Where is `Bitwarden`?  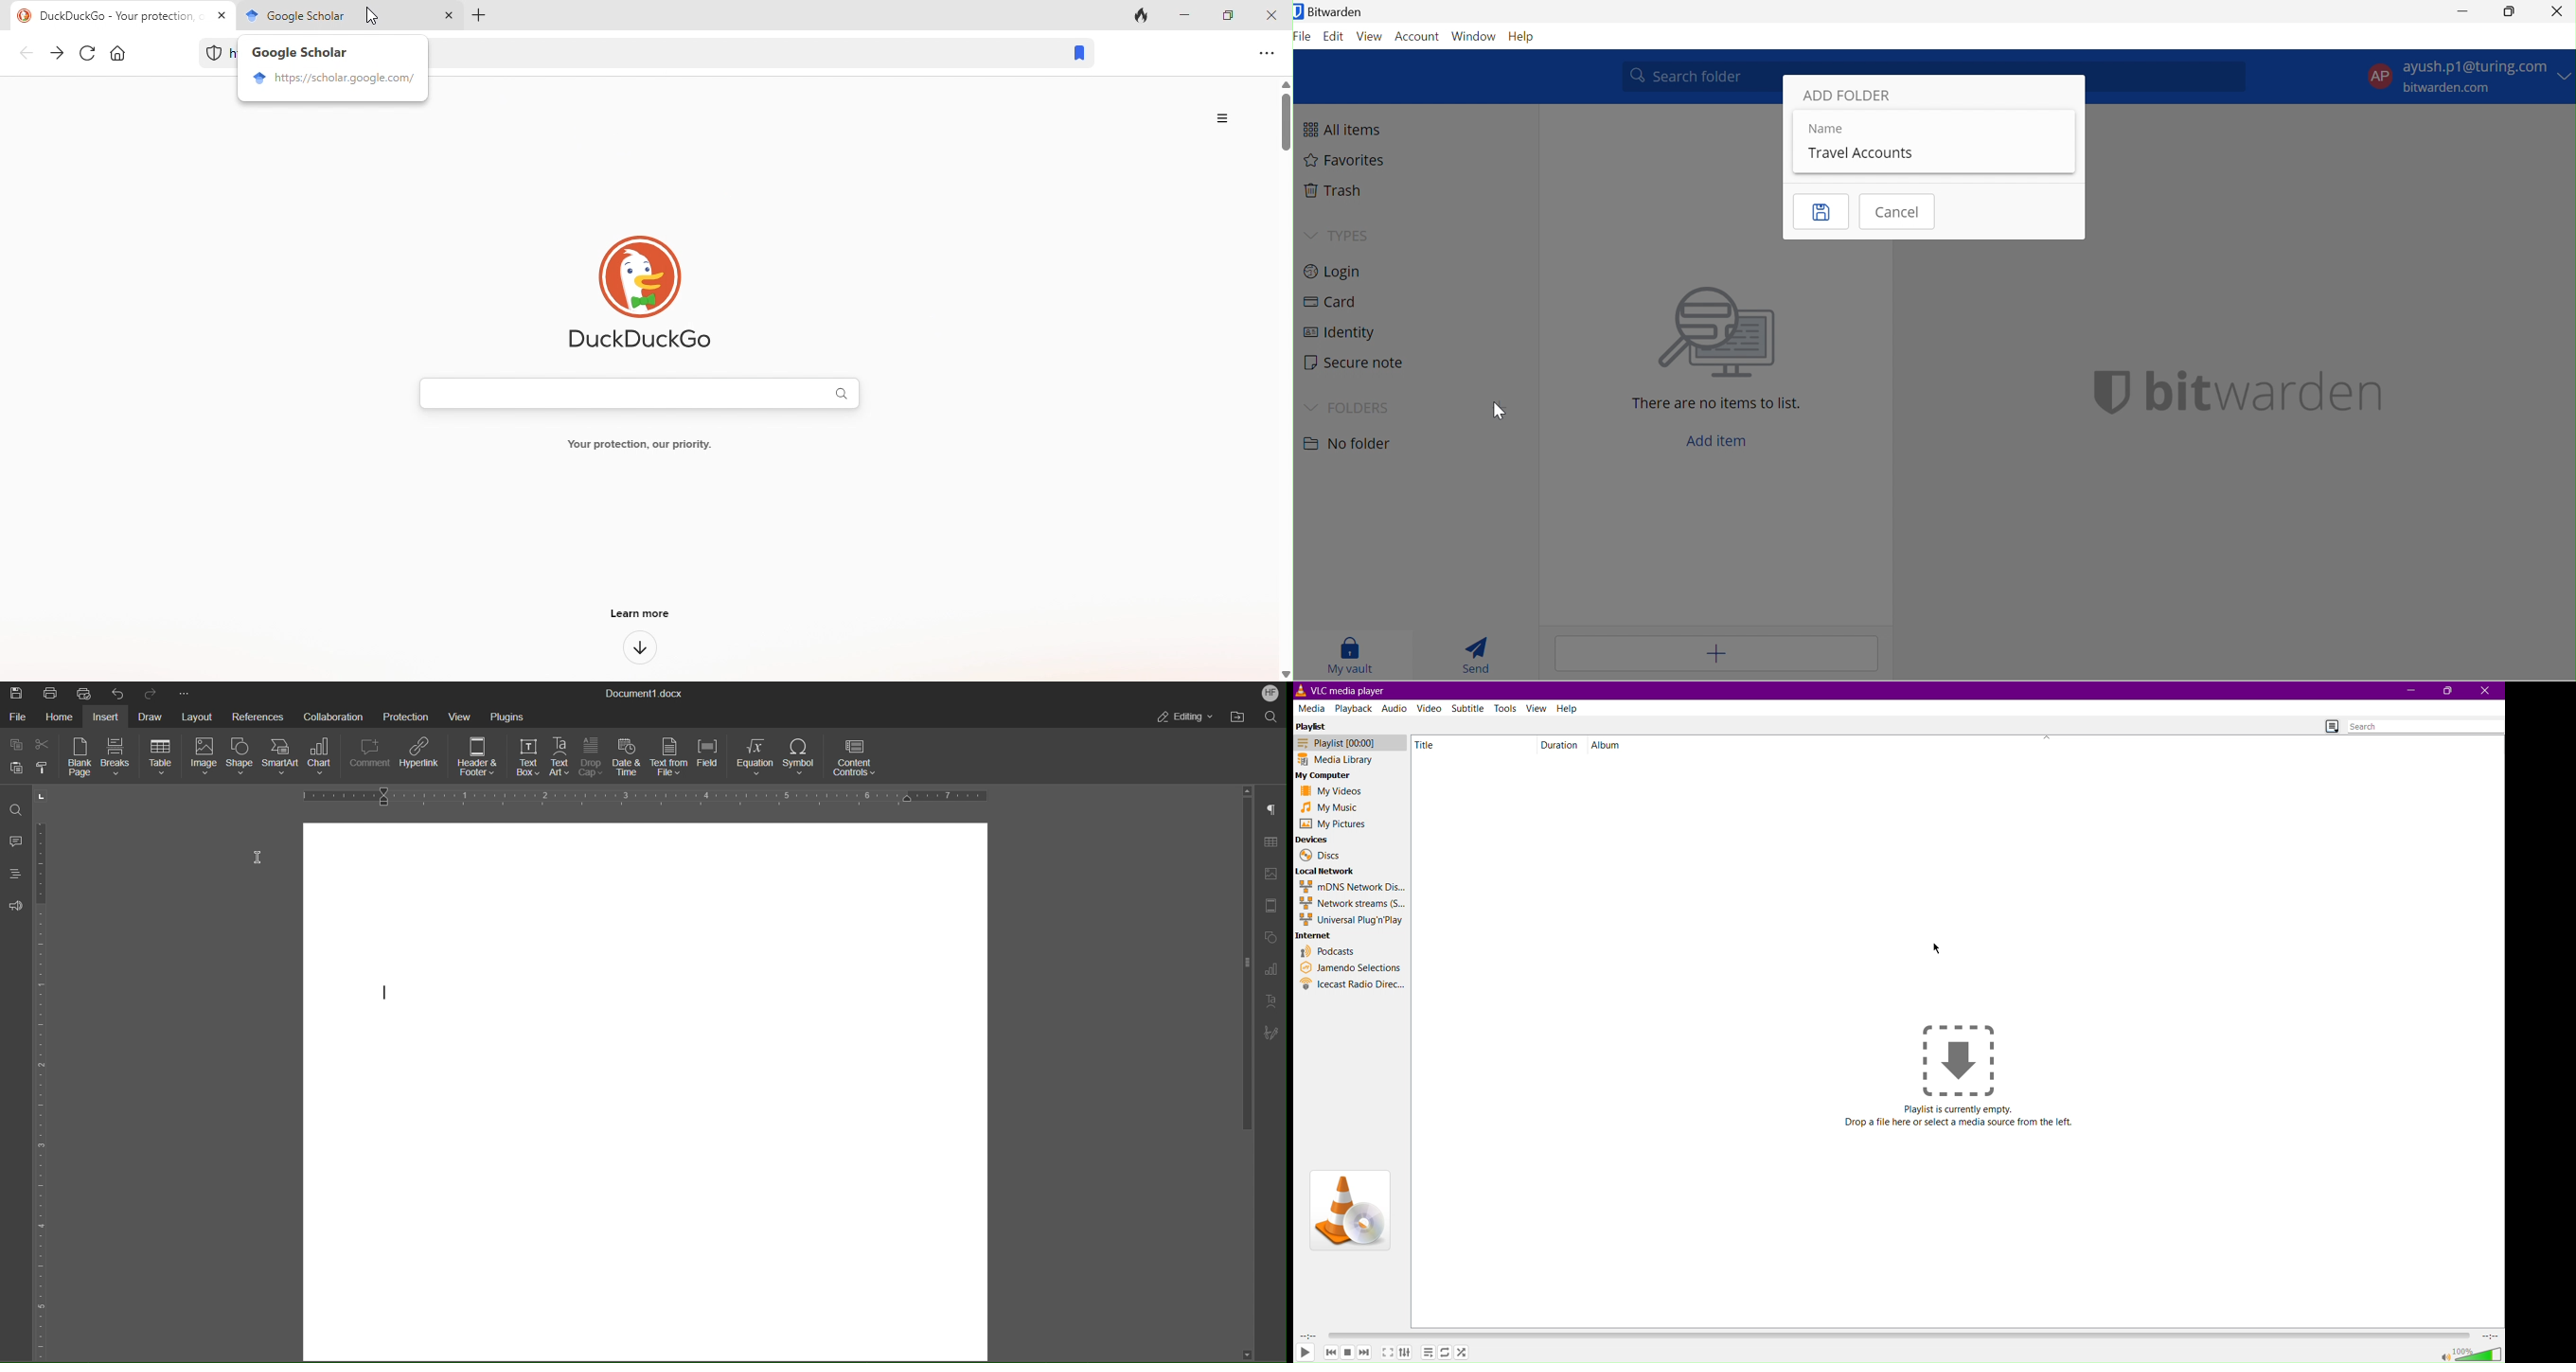
Bitwarden is located at coordinates (1332, 14).